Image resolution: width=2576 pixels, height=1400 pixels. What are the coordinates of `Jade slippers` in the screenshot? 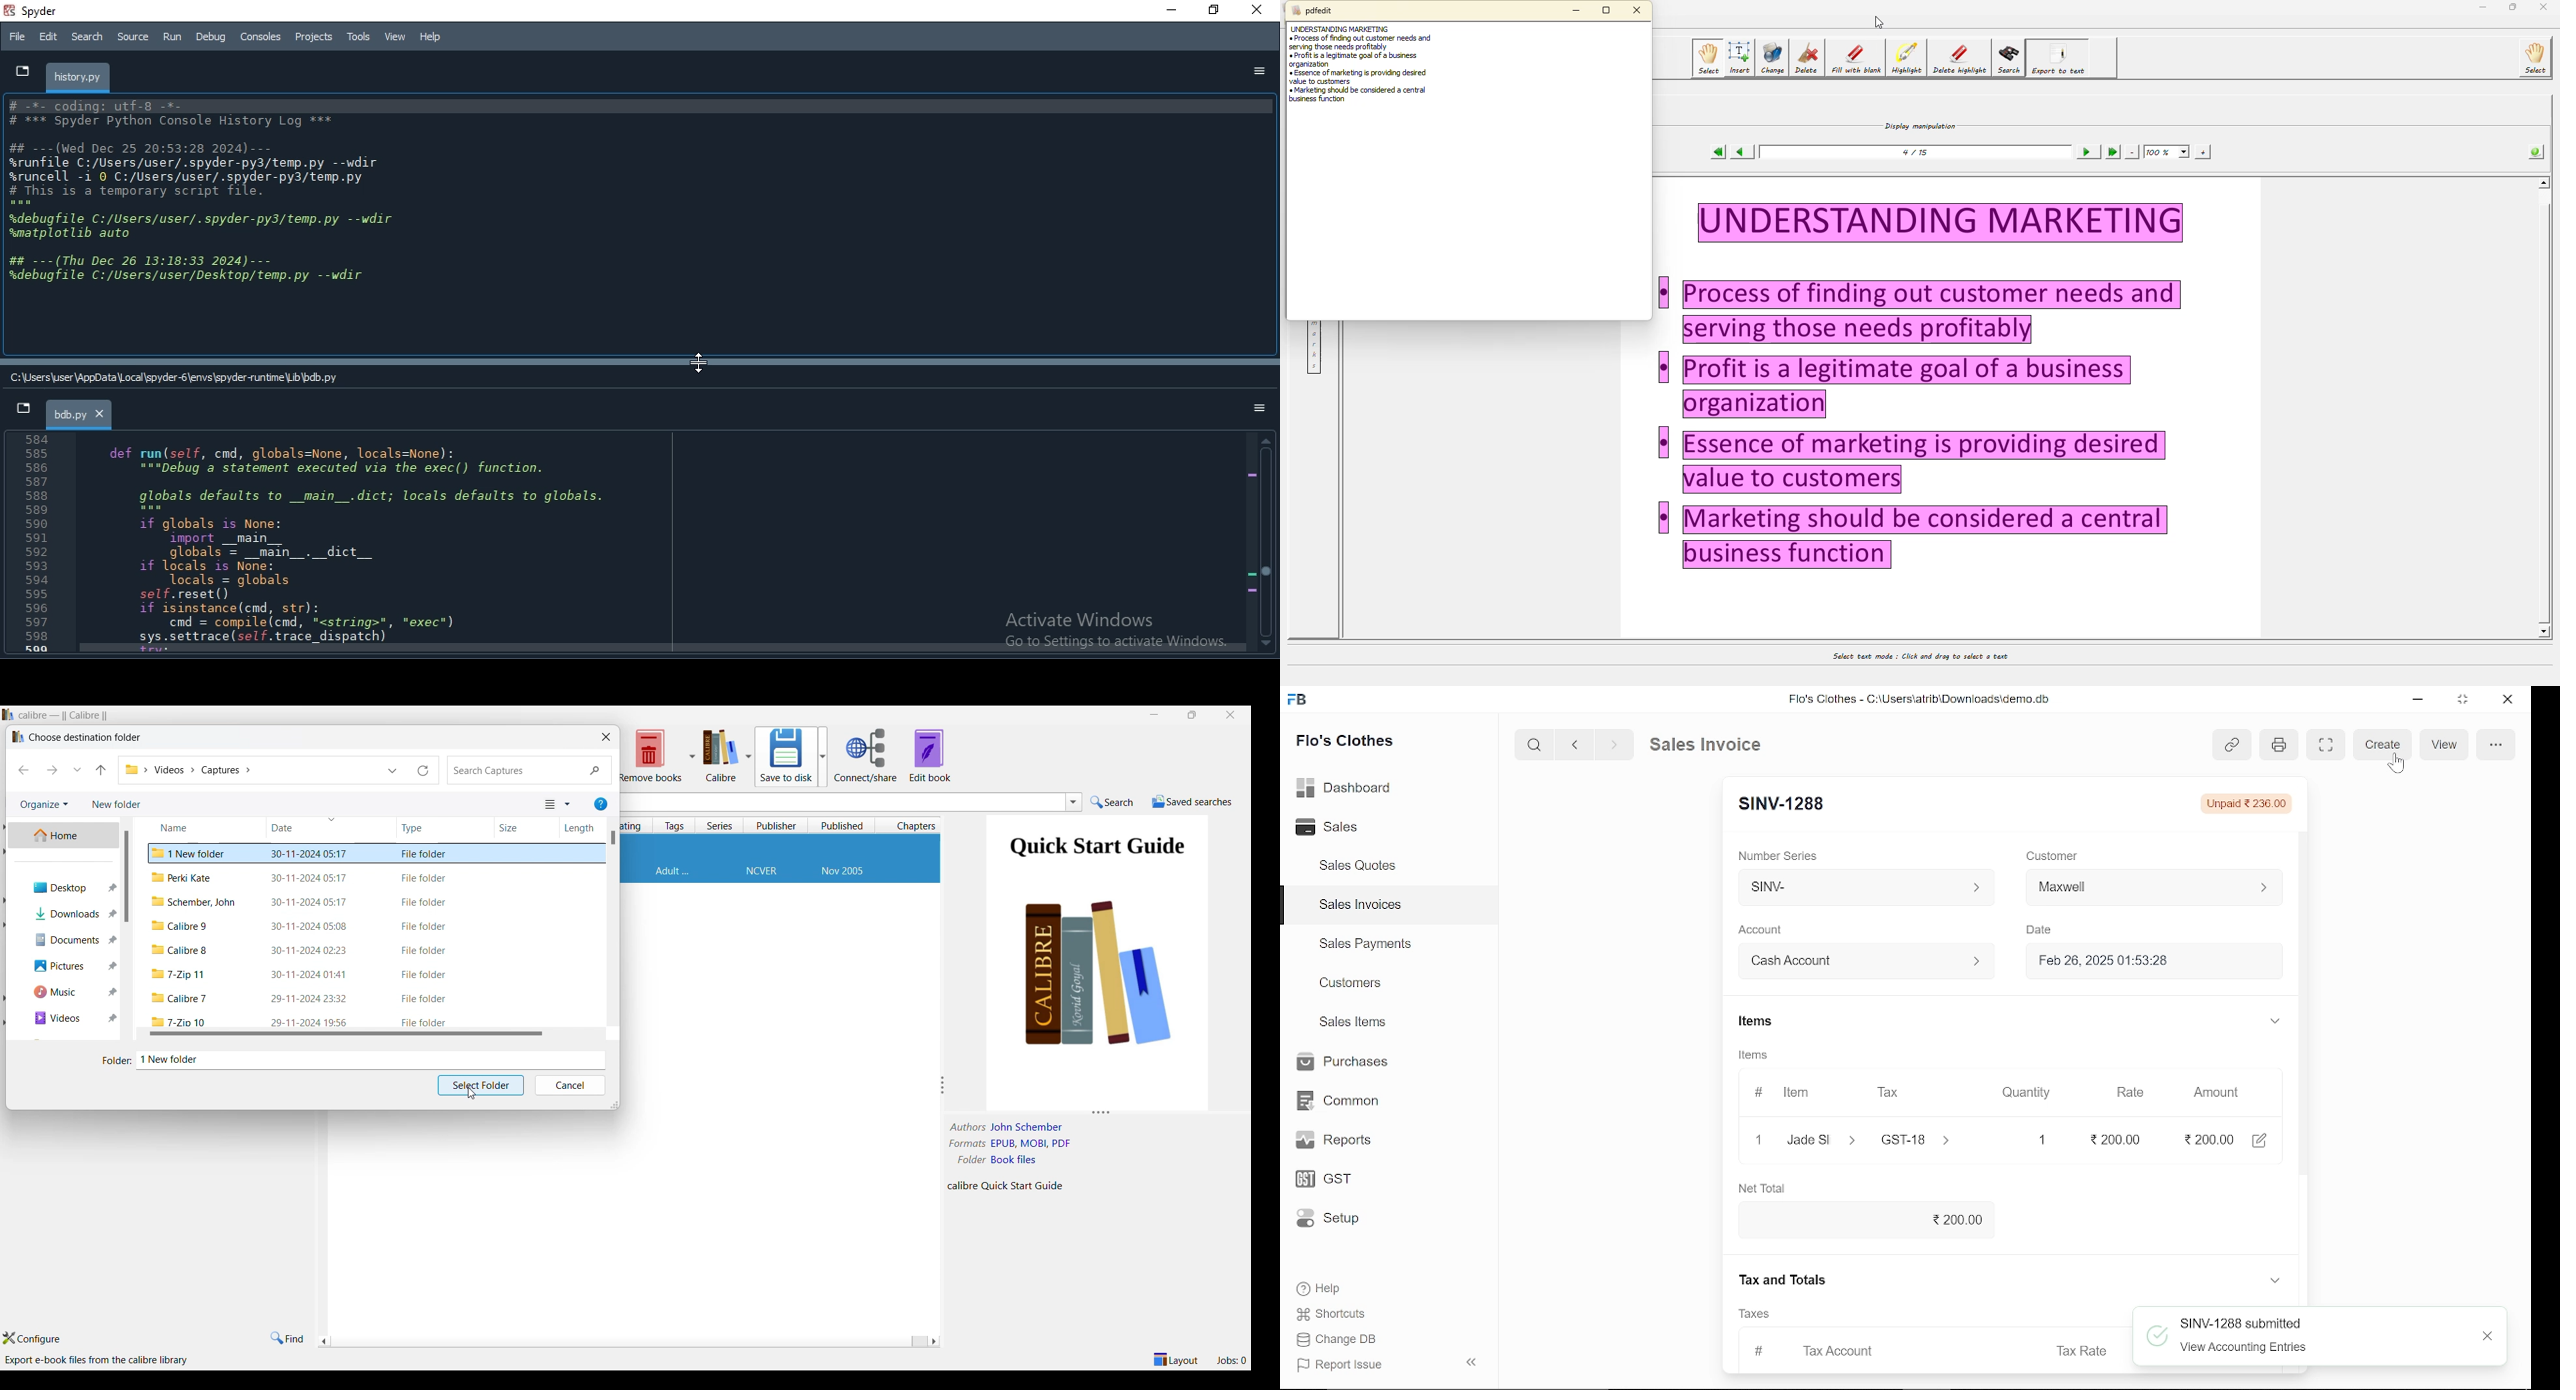 It's located at (1823, 1140).